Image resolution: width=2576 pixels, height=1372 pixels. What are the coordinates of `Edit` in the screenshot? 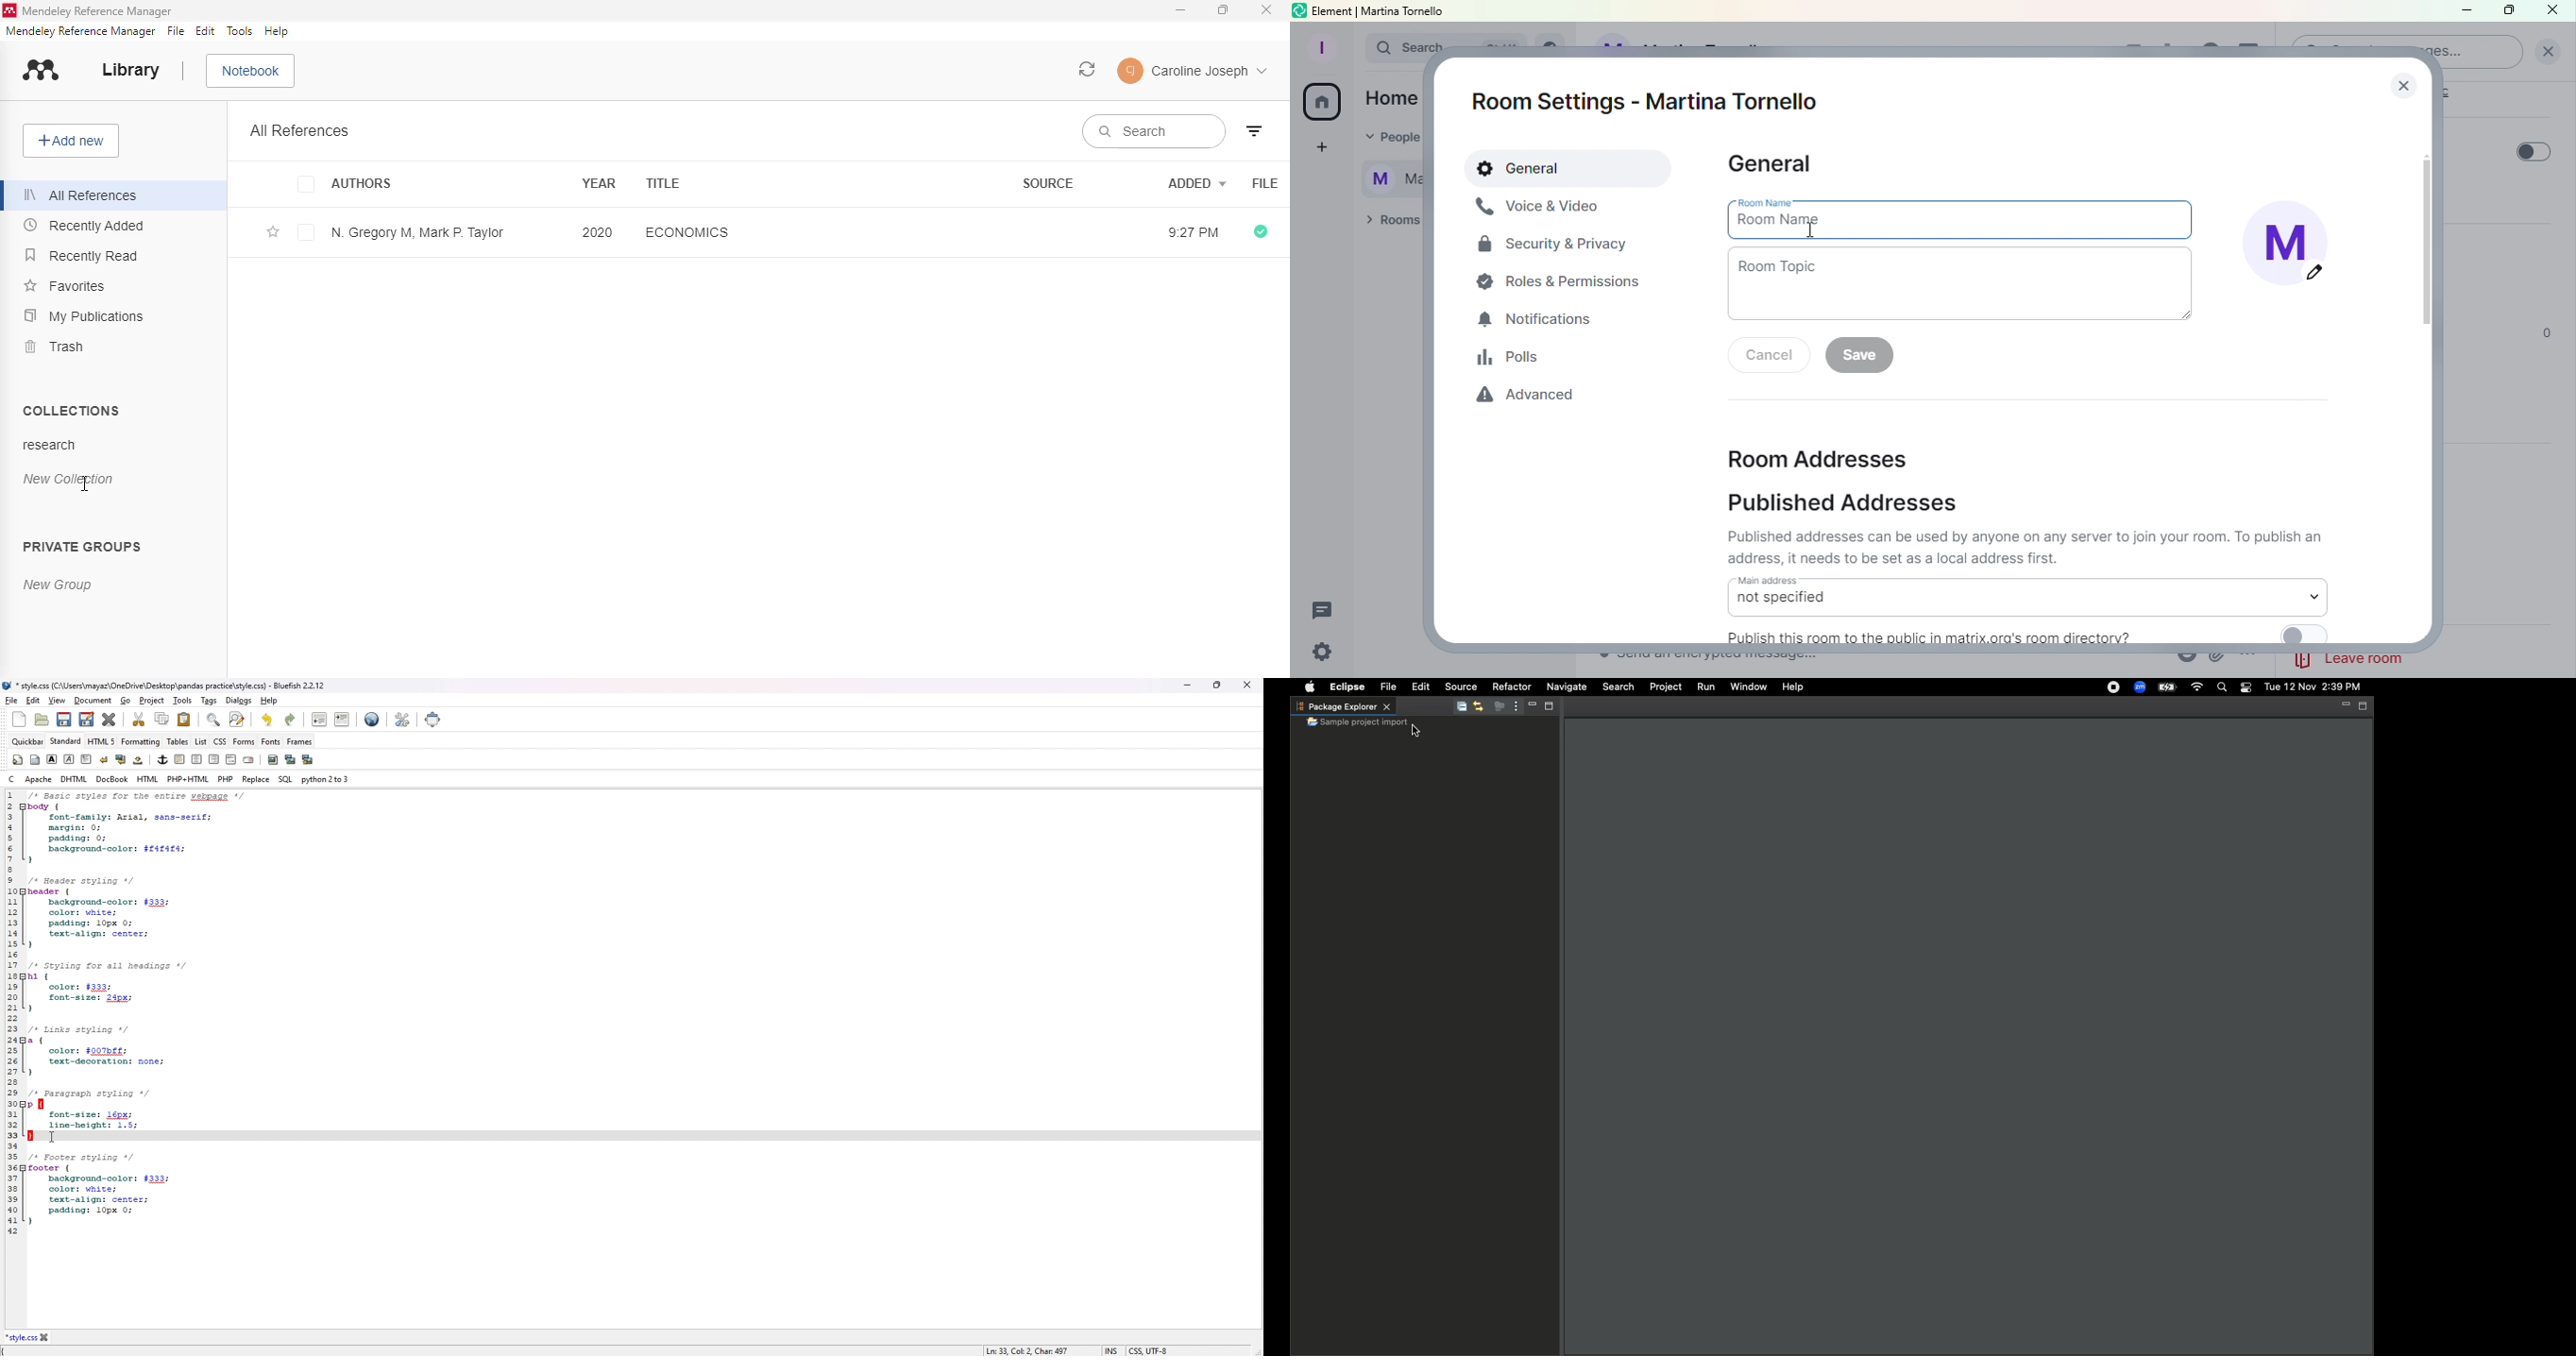 It's located at (1419, 687).